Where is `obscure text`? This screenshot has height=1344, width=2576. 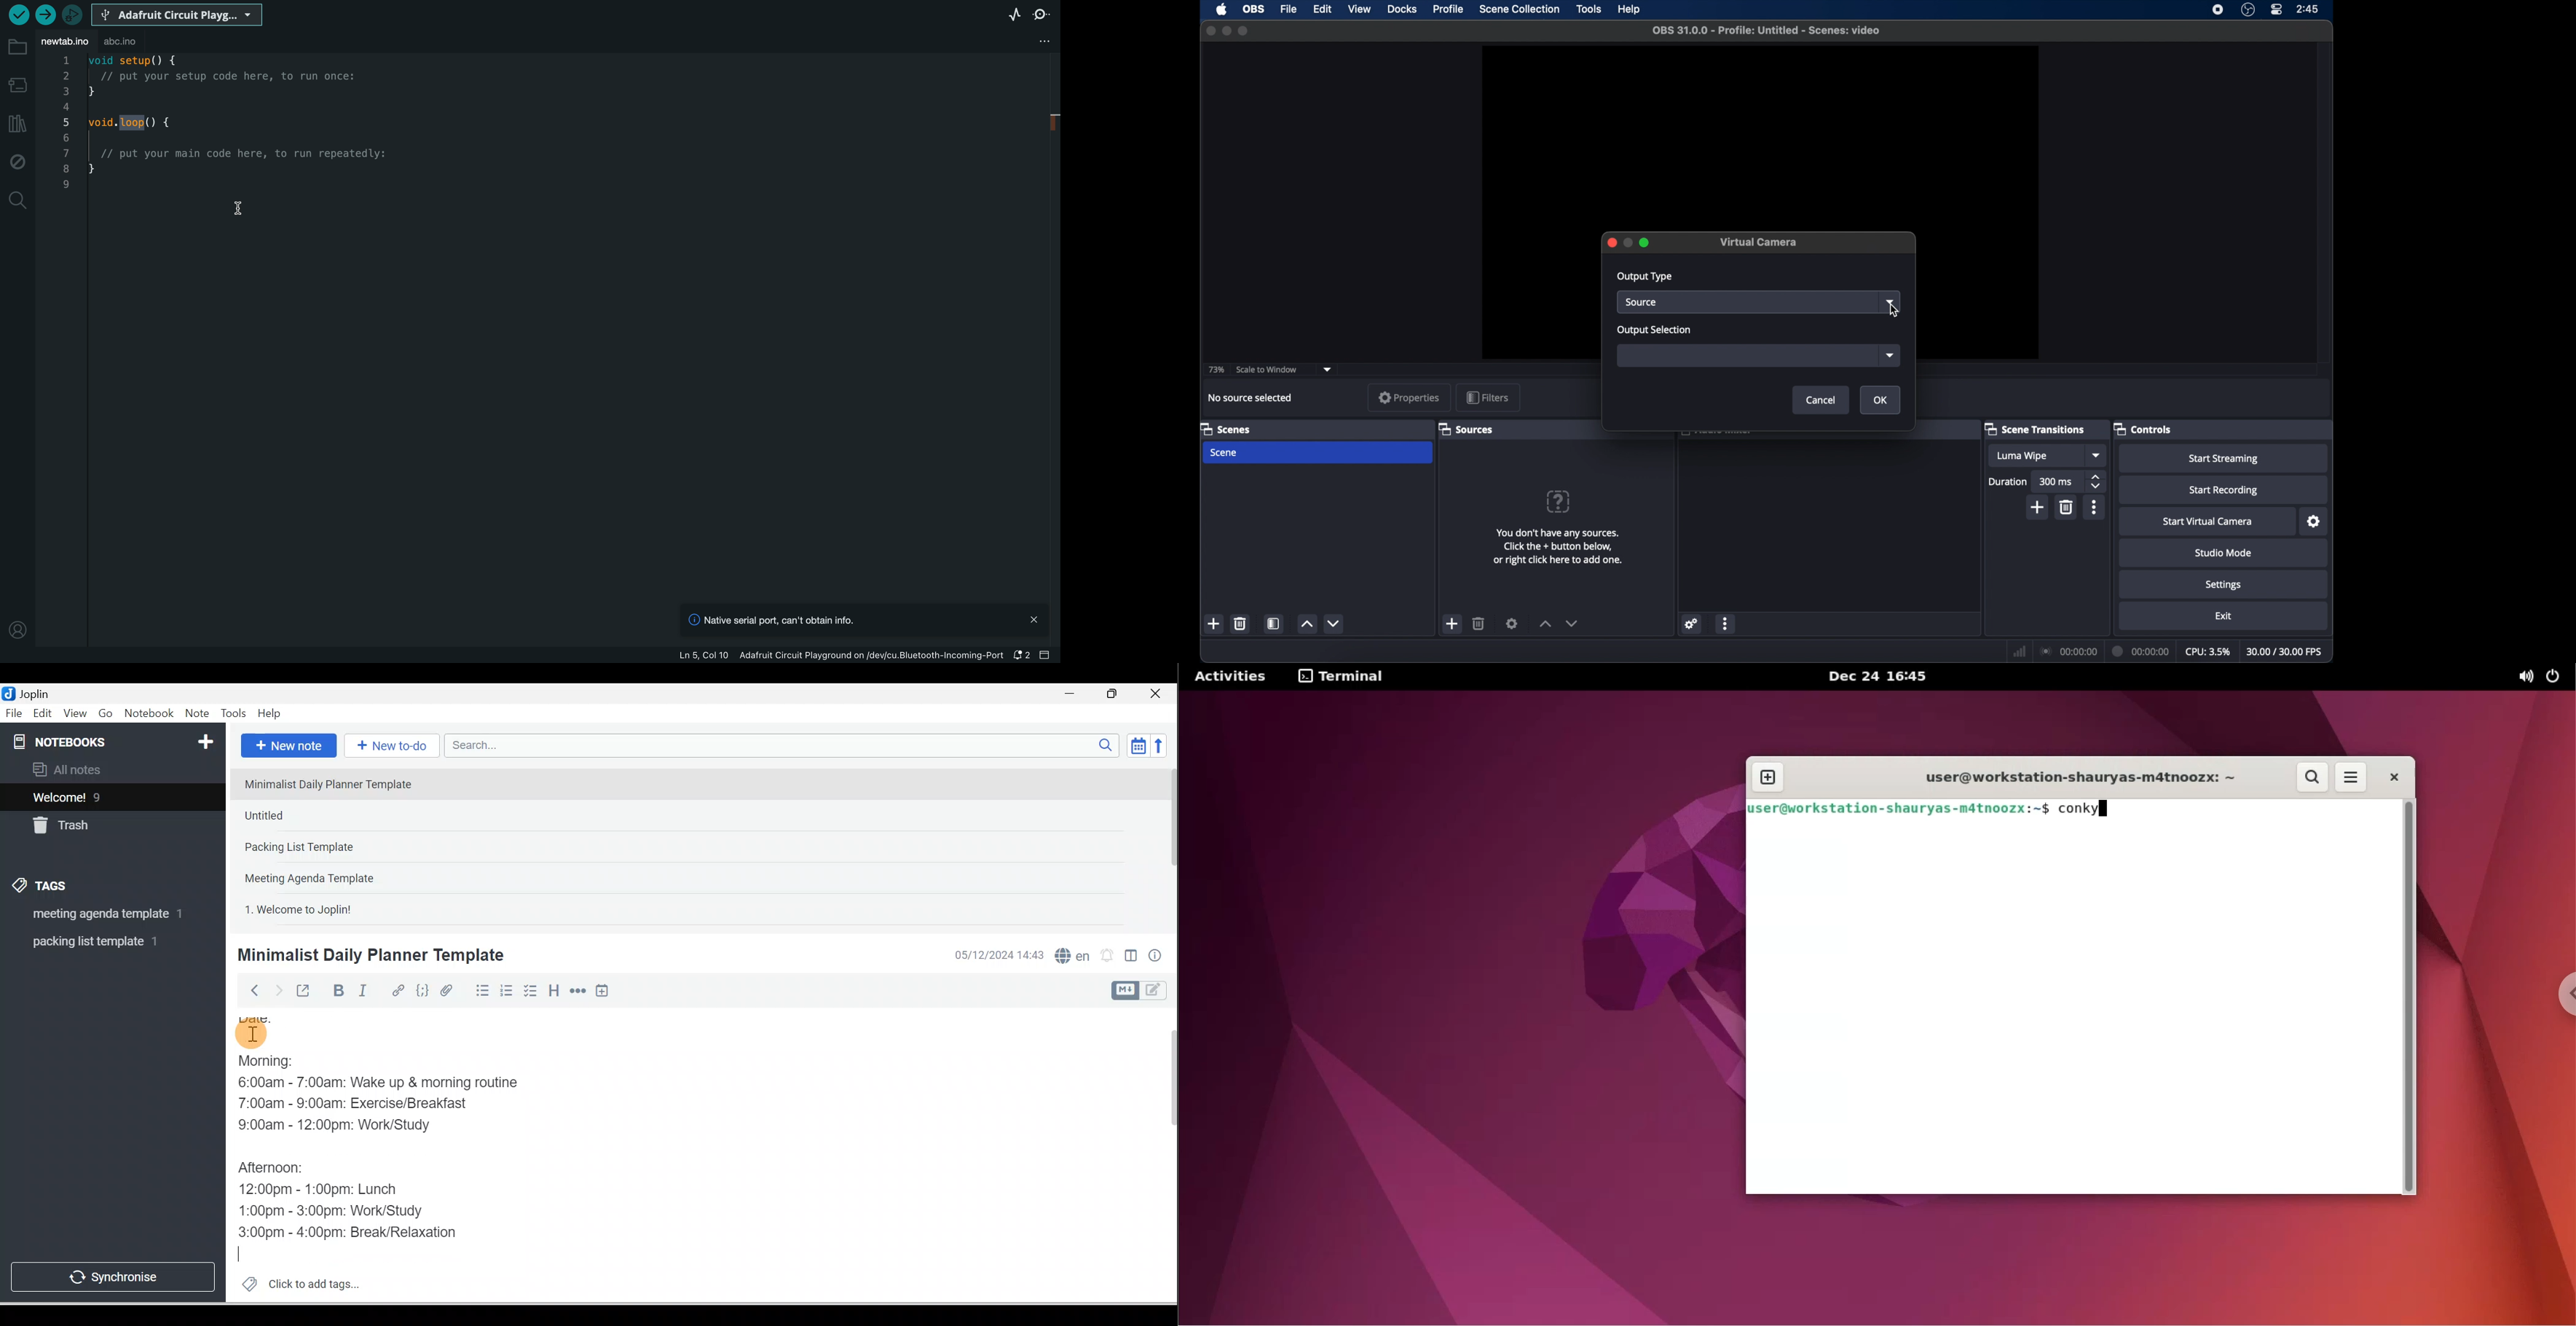
obscure text is located at coordinates (1716, 435).